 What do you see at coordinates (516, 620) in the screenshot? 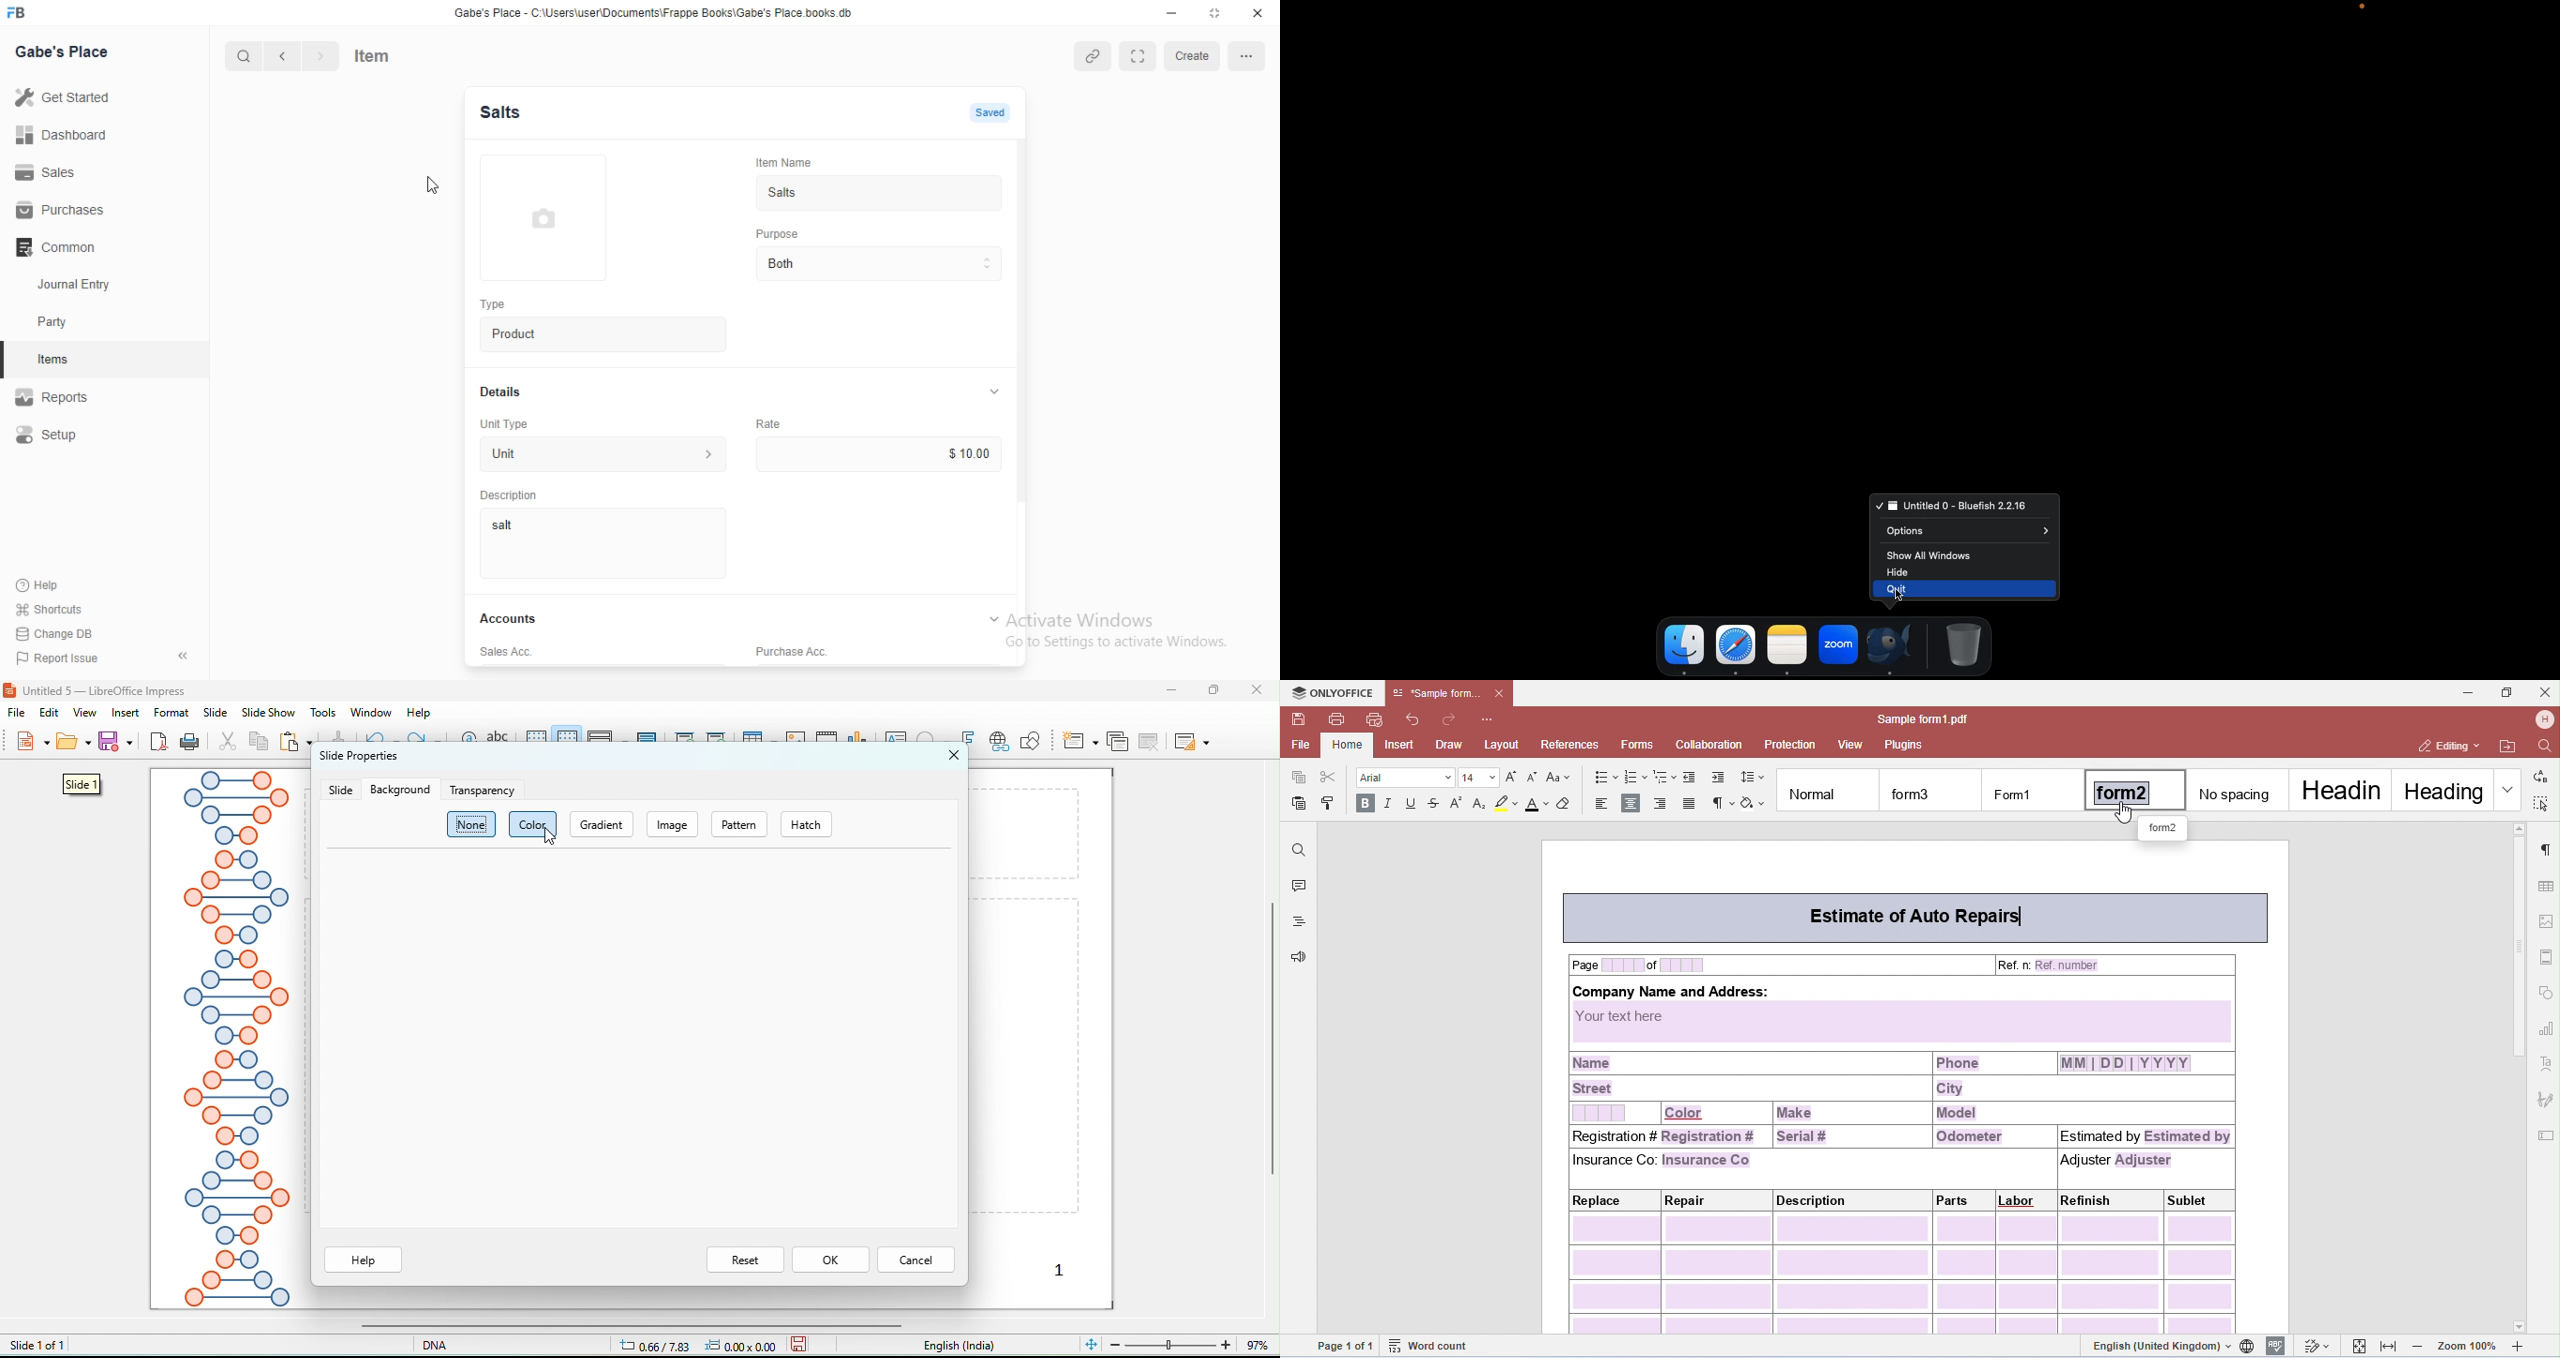
I see `Accounts` at bounding box center [516, 620].